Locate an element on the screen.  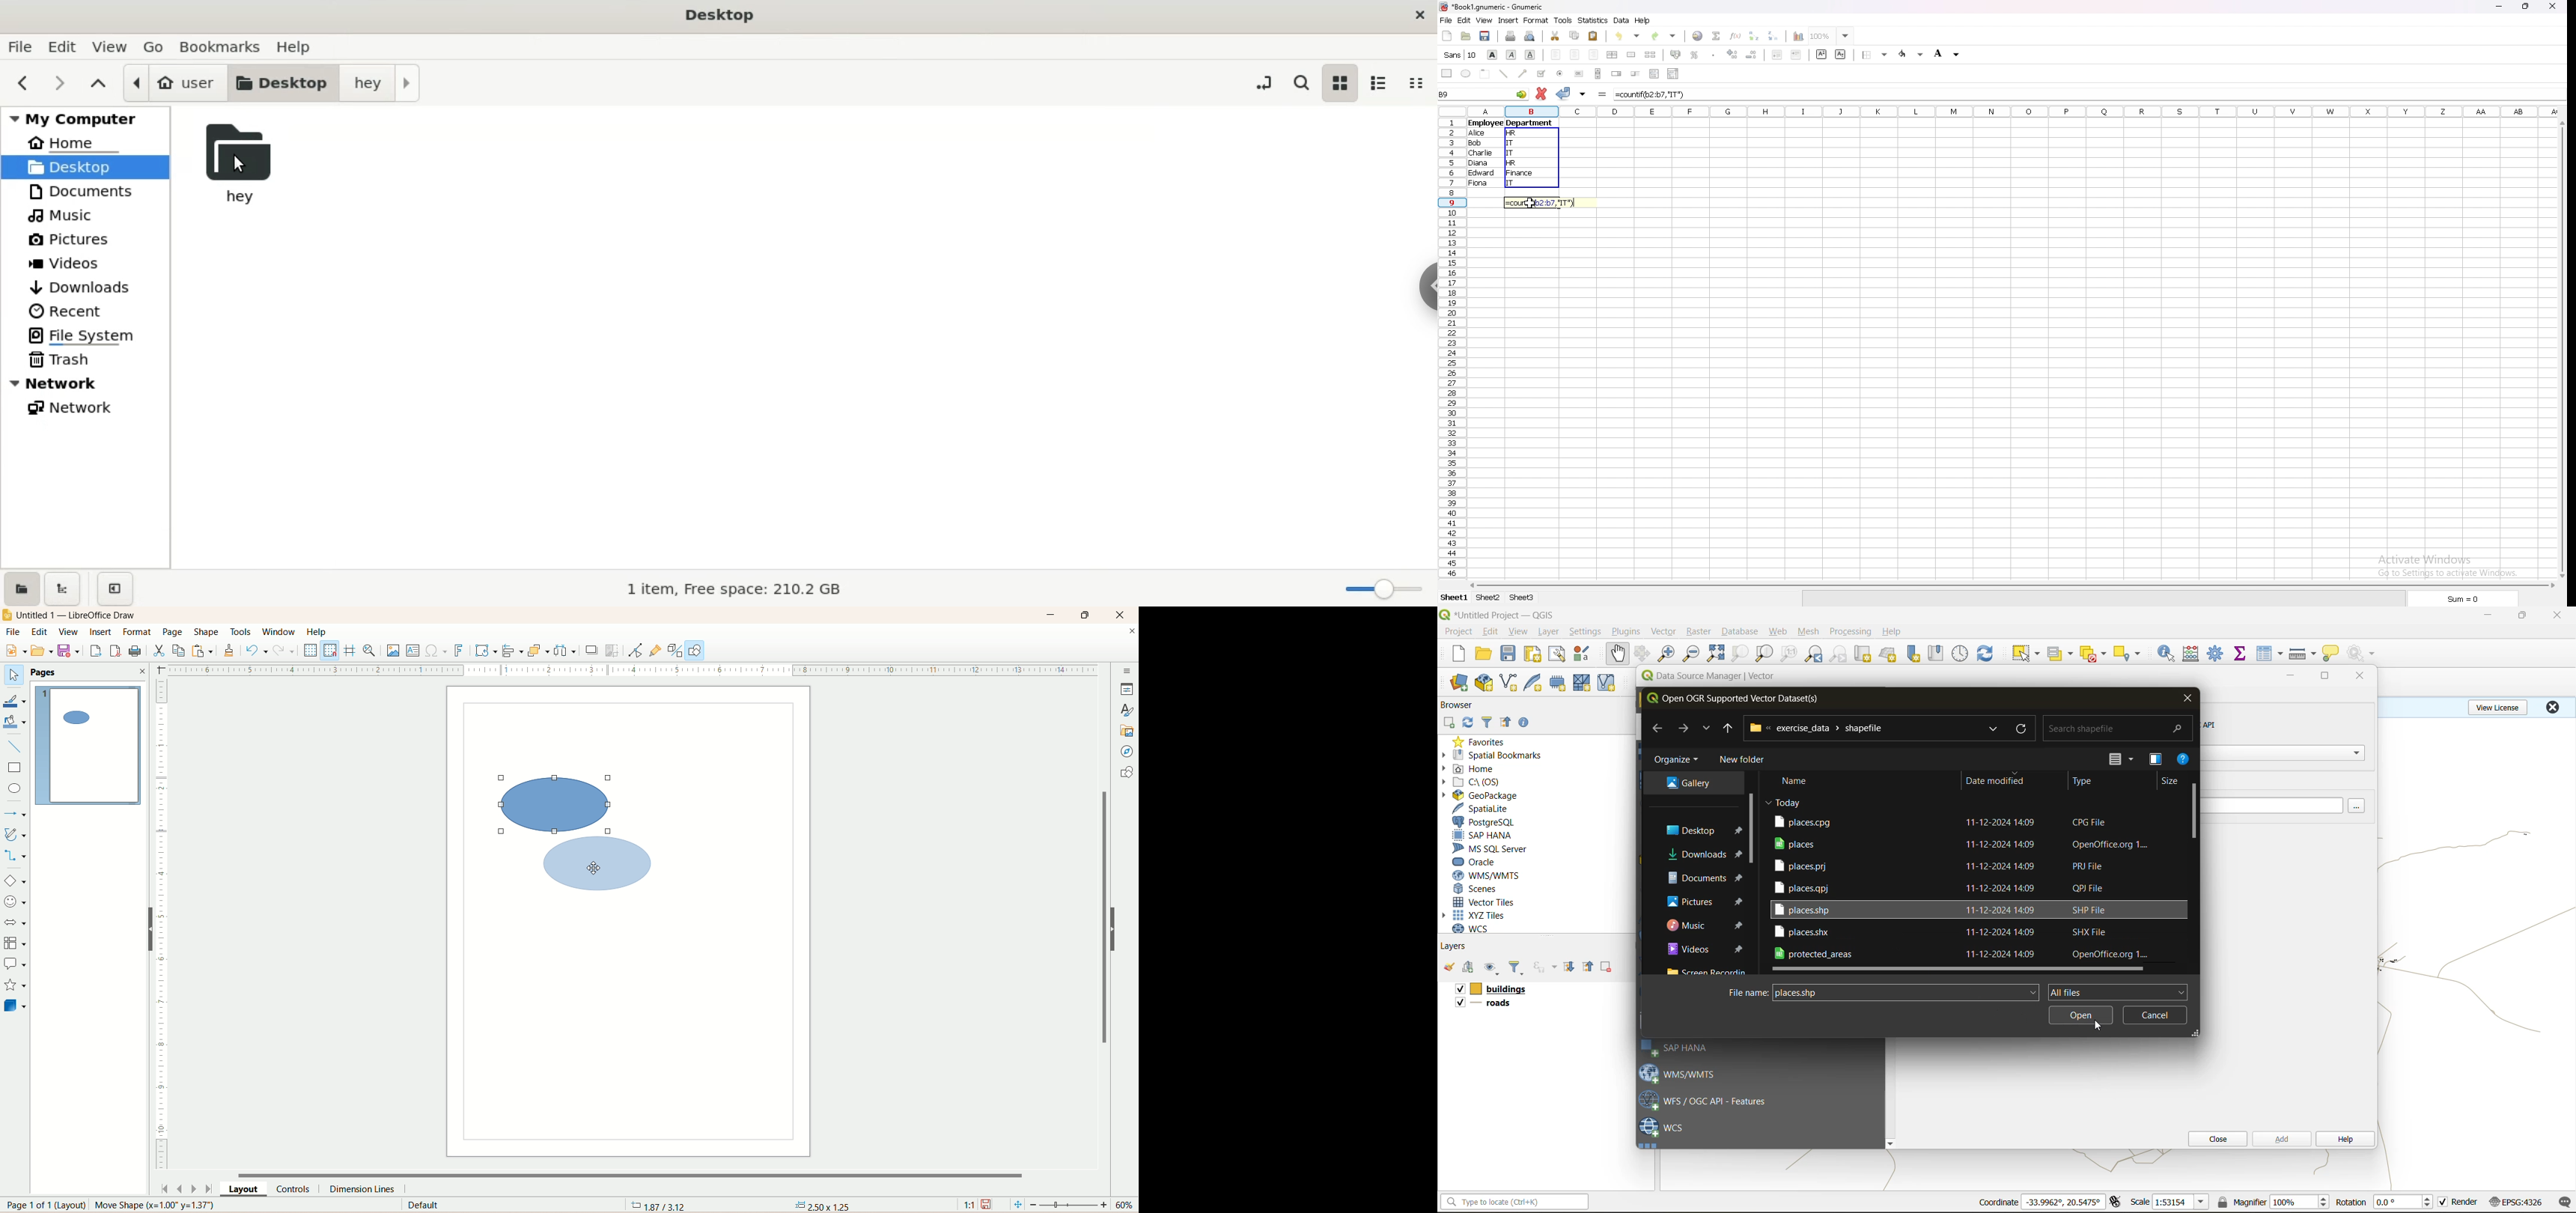
save is located at coordinates (68, 652).